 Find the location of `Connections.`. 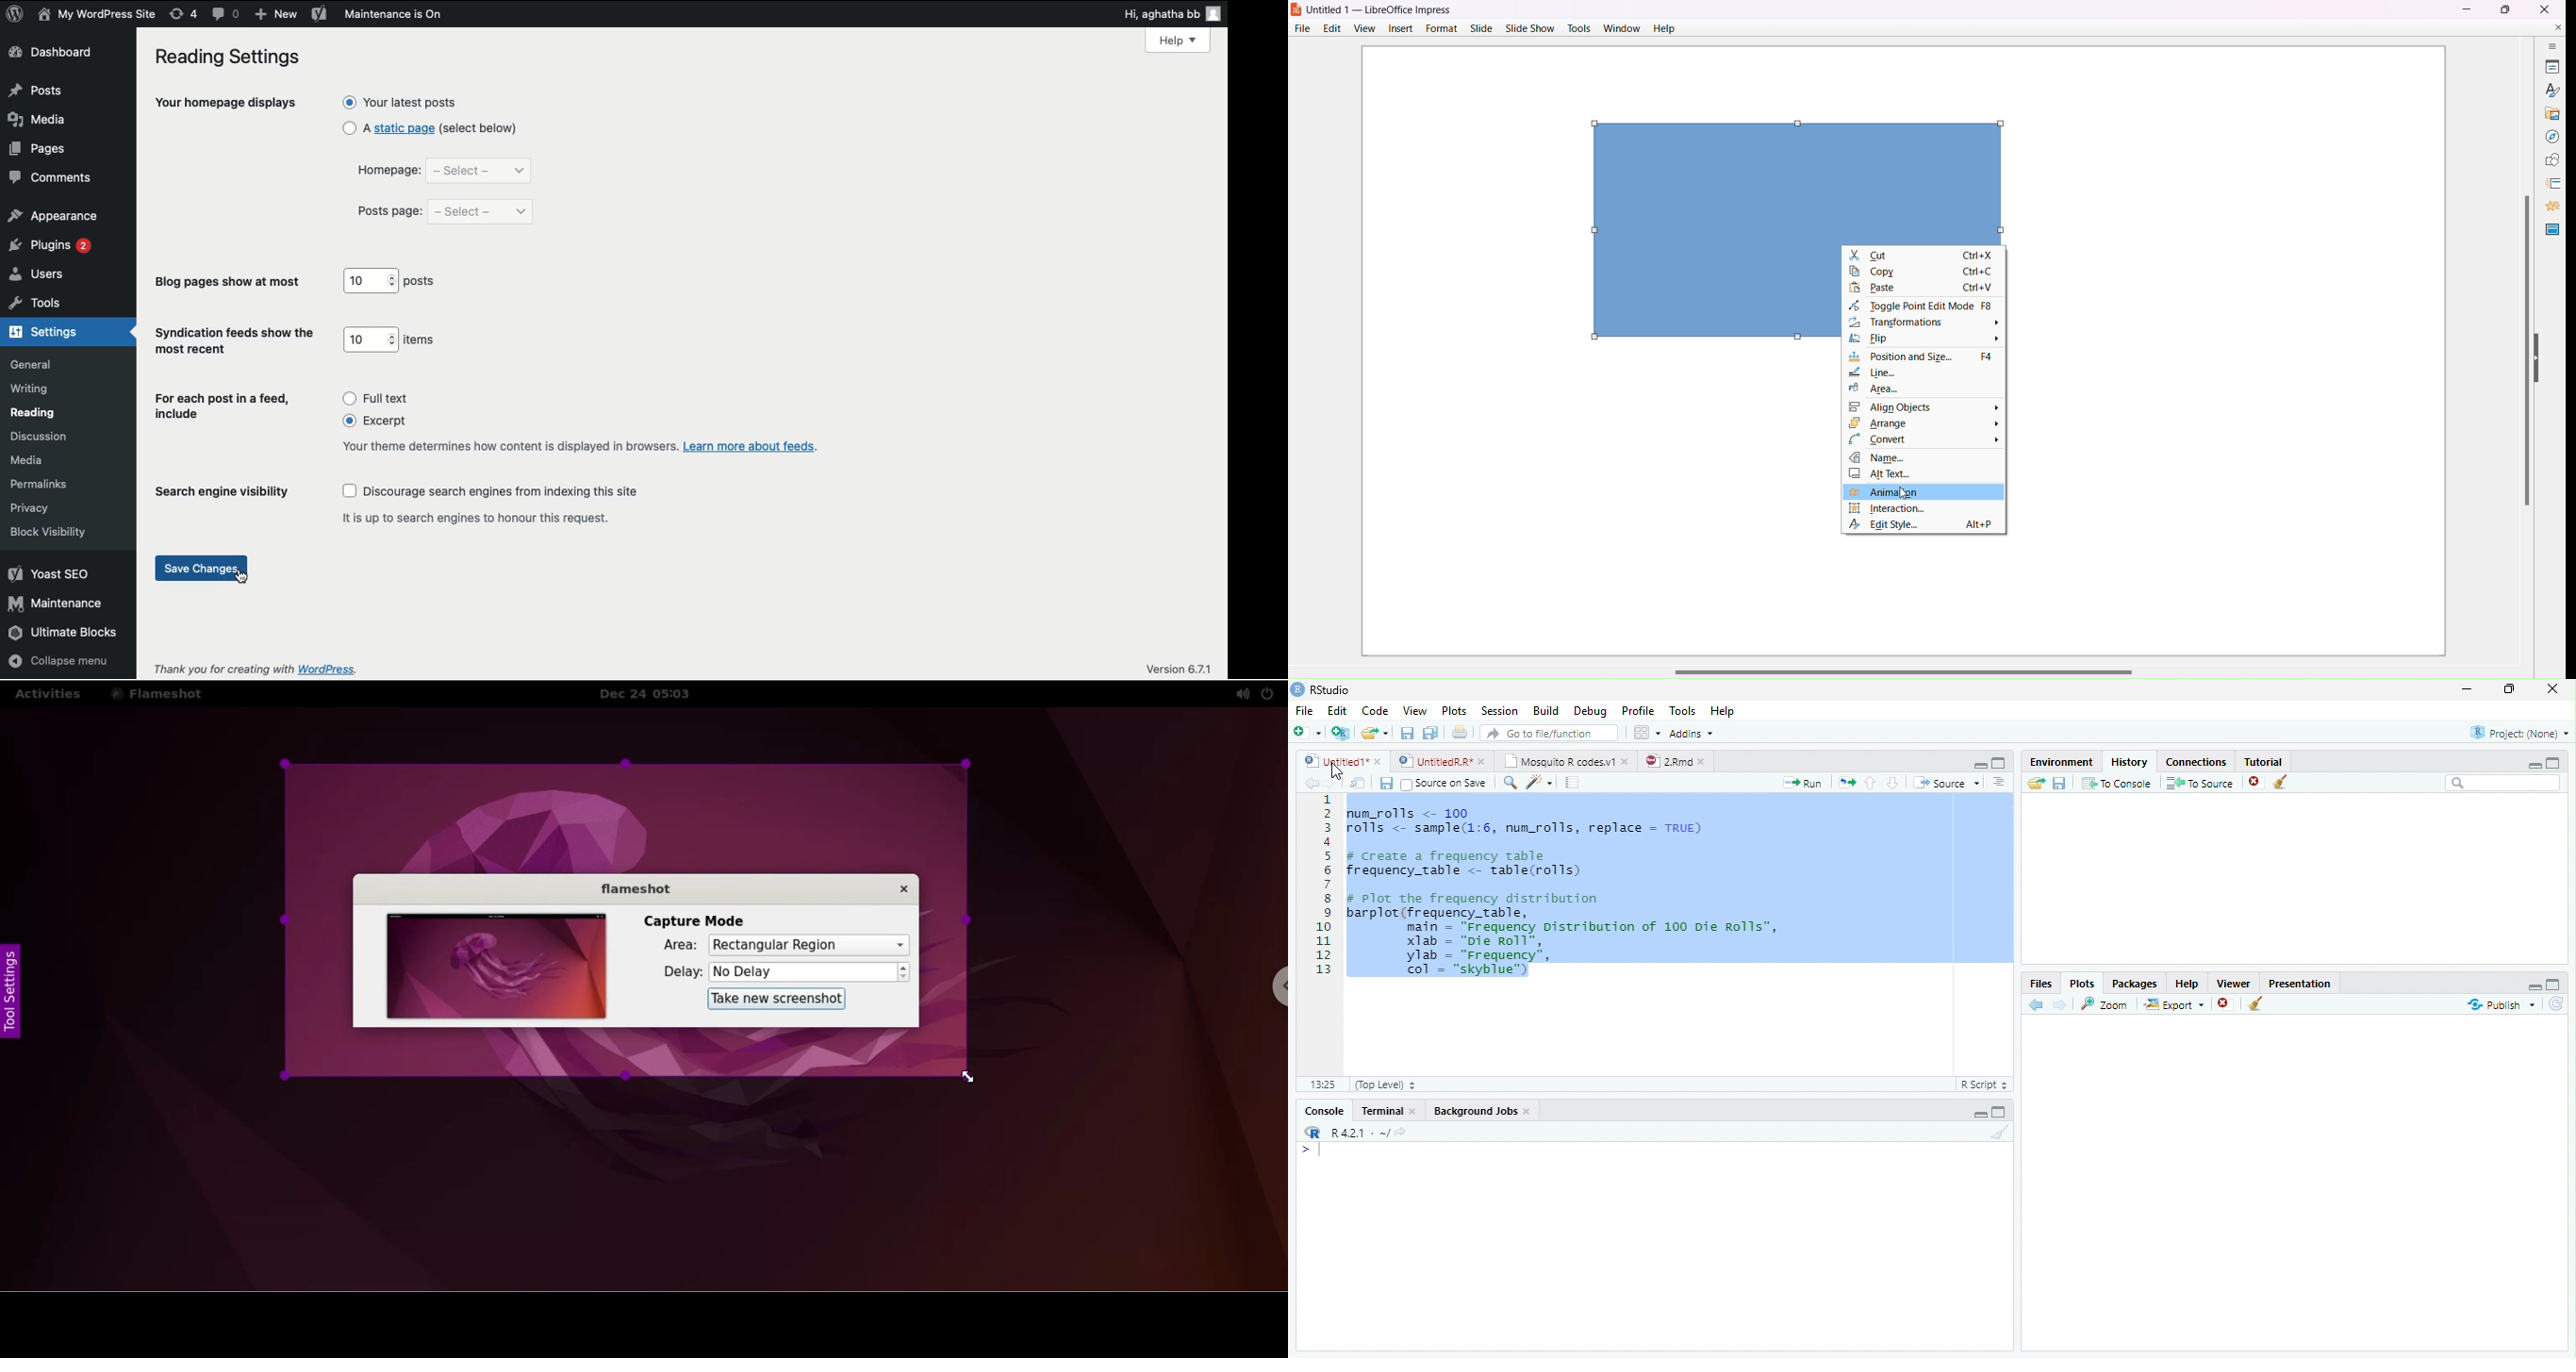

Connections. is located at coordinates (2196, 761).